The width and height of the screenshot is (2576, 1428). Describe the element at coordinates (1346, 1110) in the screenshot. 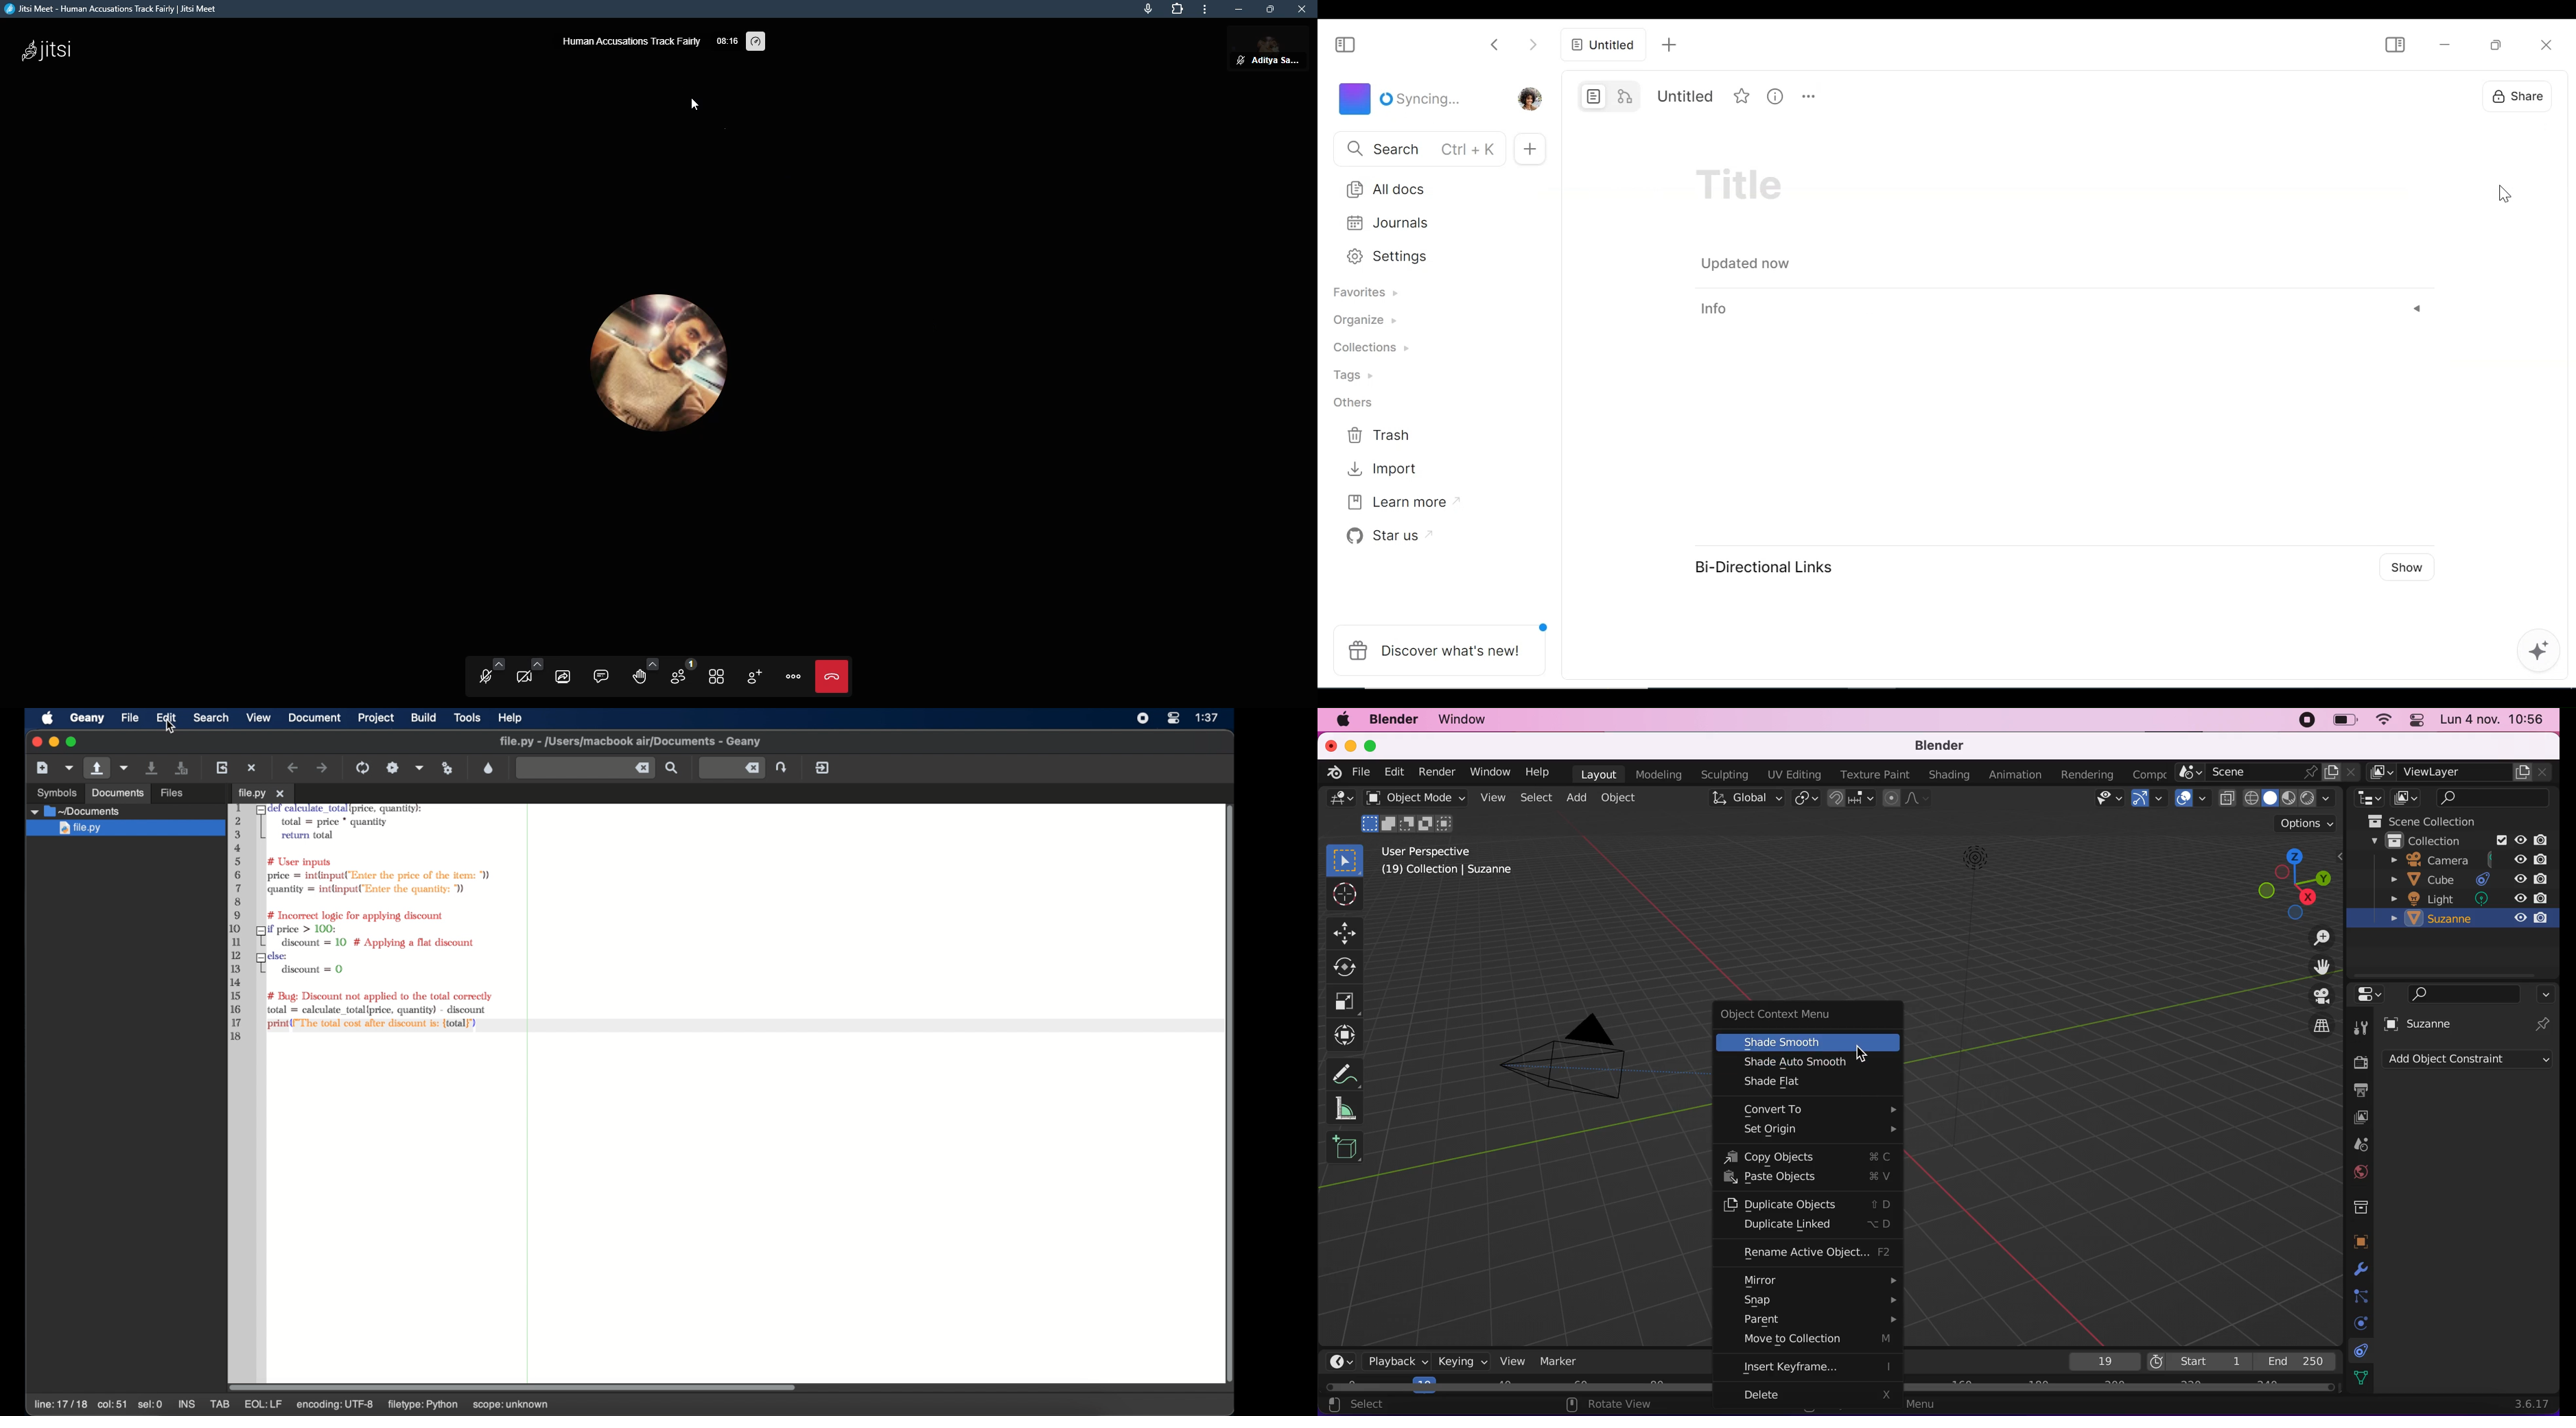

I see `measure` at that location.